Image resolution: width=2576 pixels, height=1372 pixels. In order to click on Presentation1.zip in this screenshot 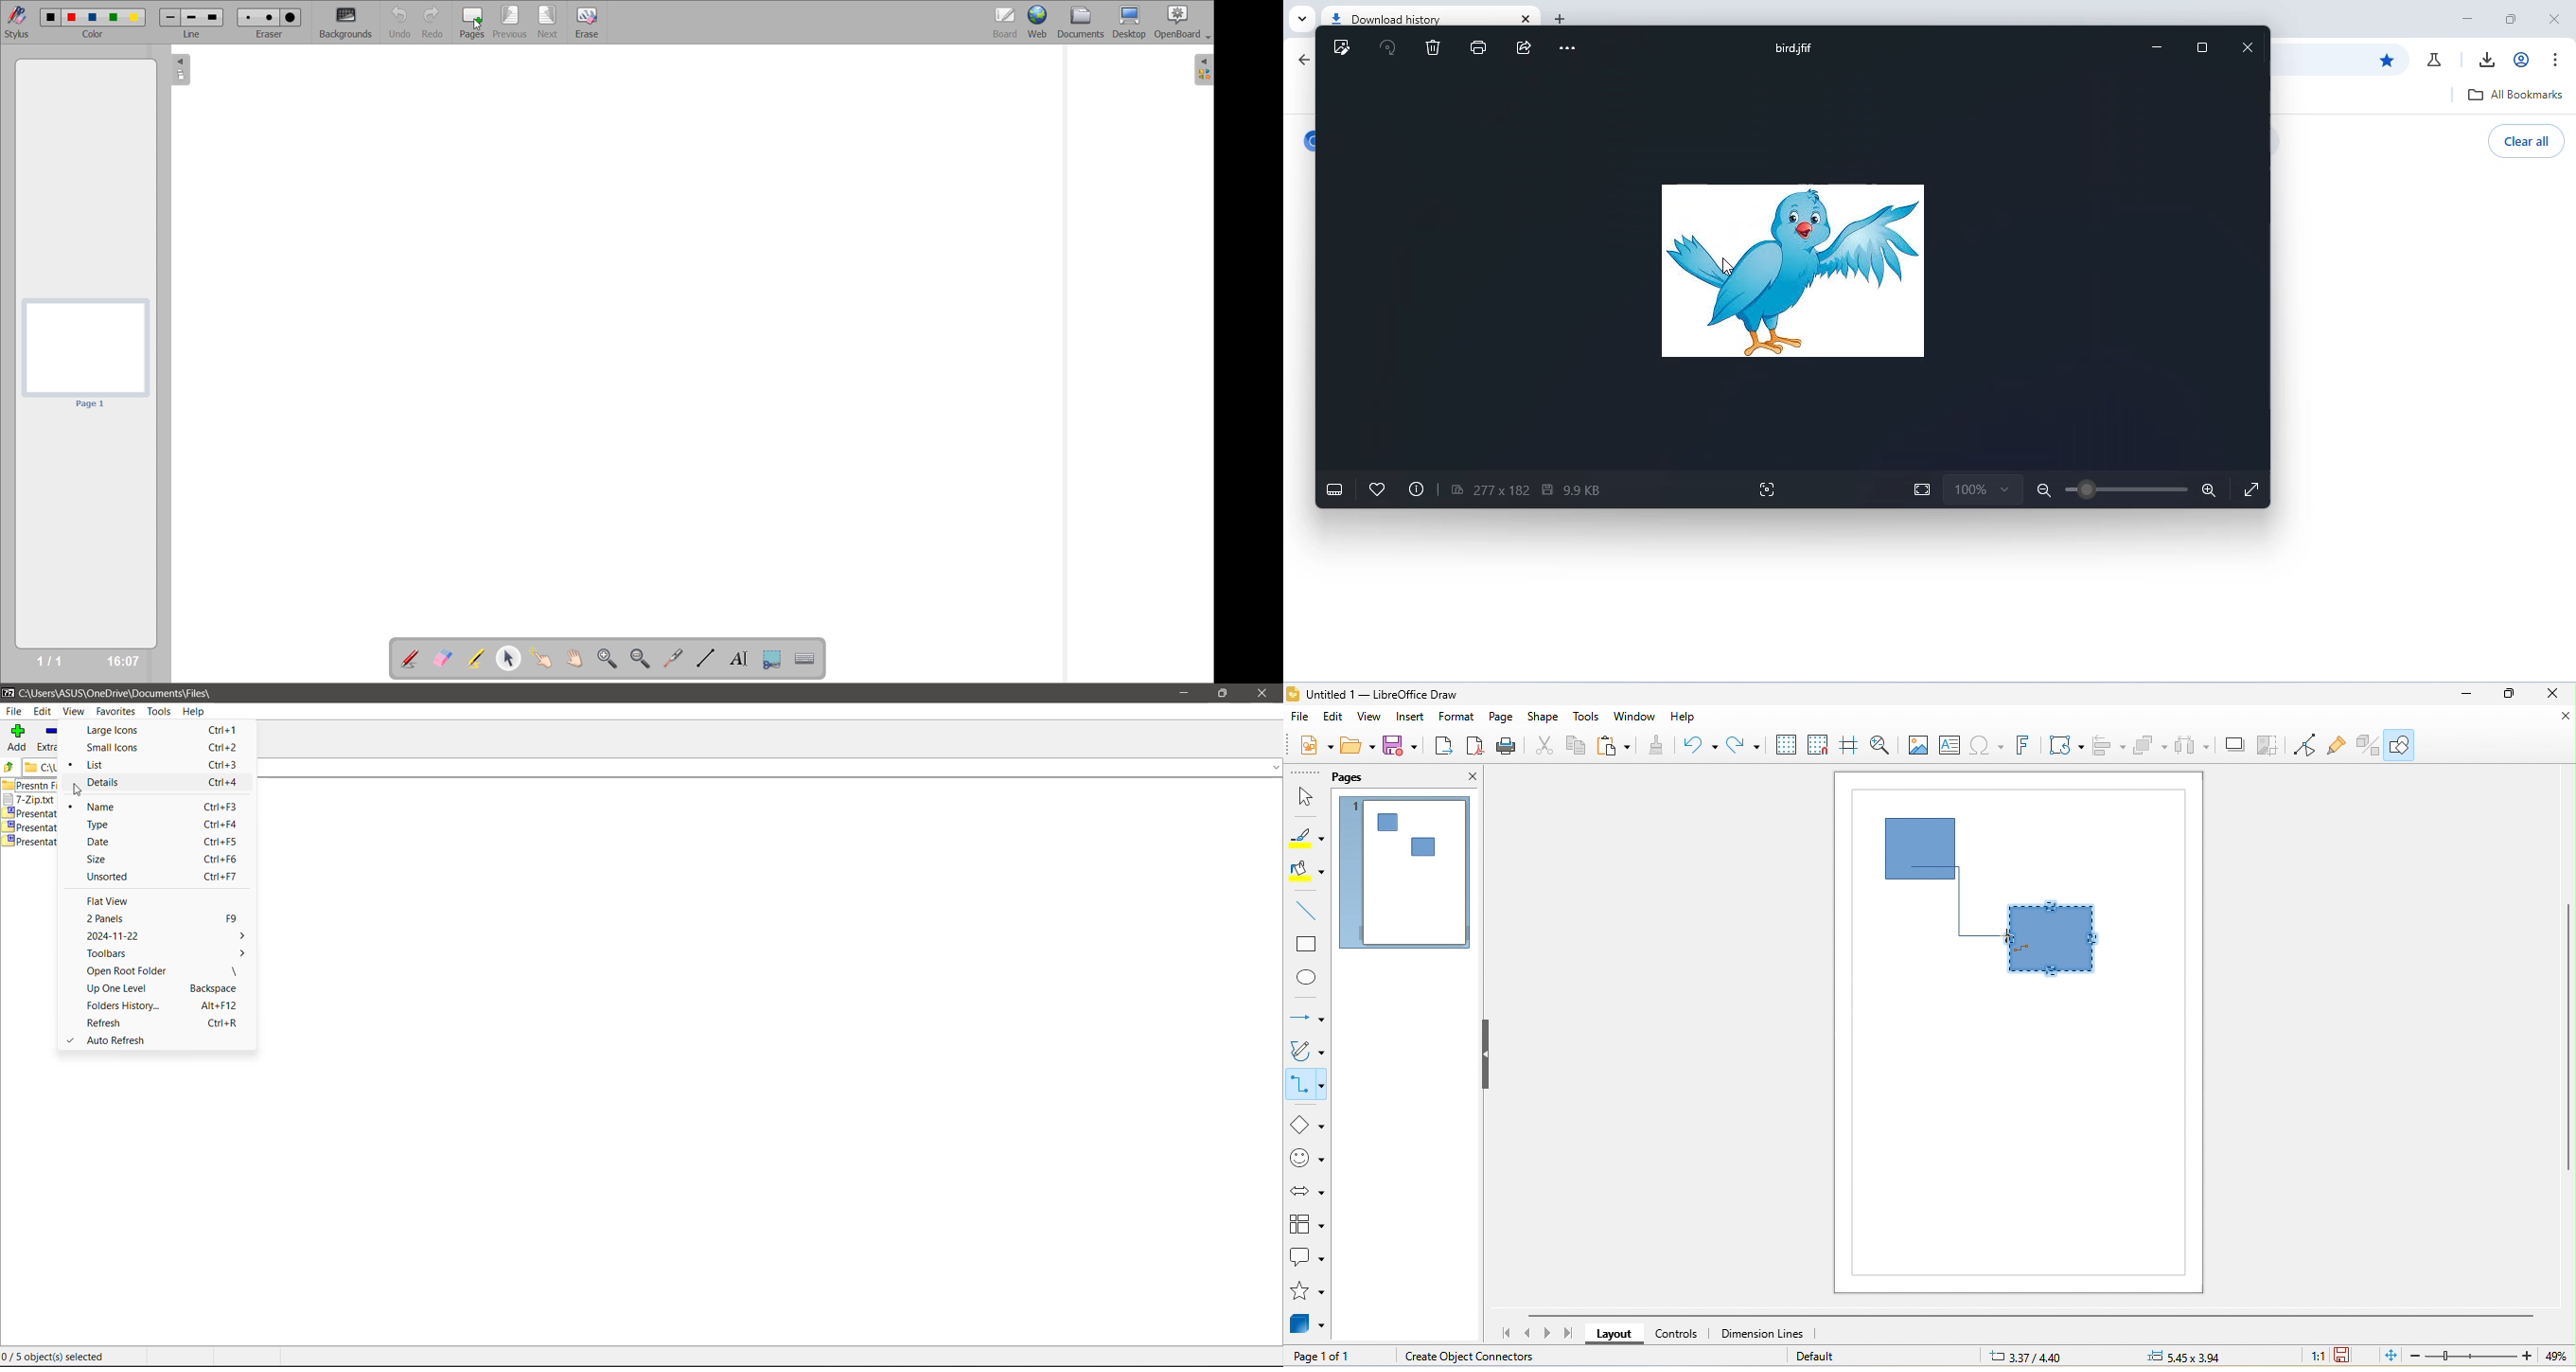, I will do `click(39, 814)`.